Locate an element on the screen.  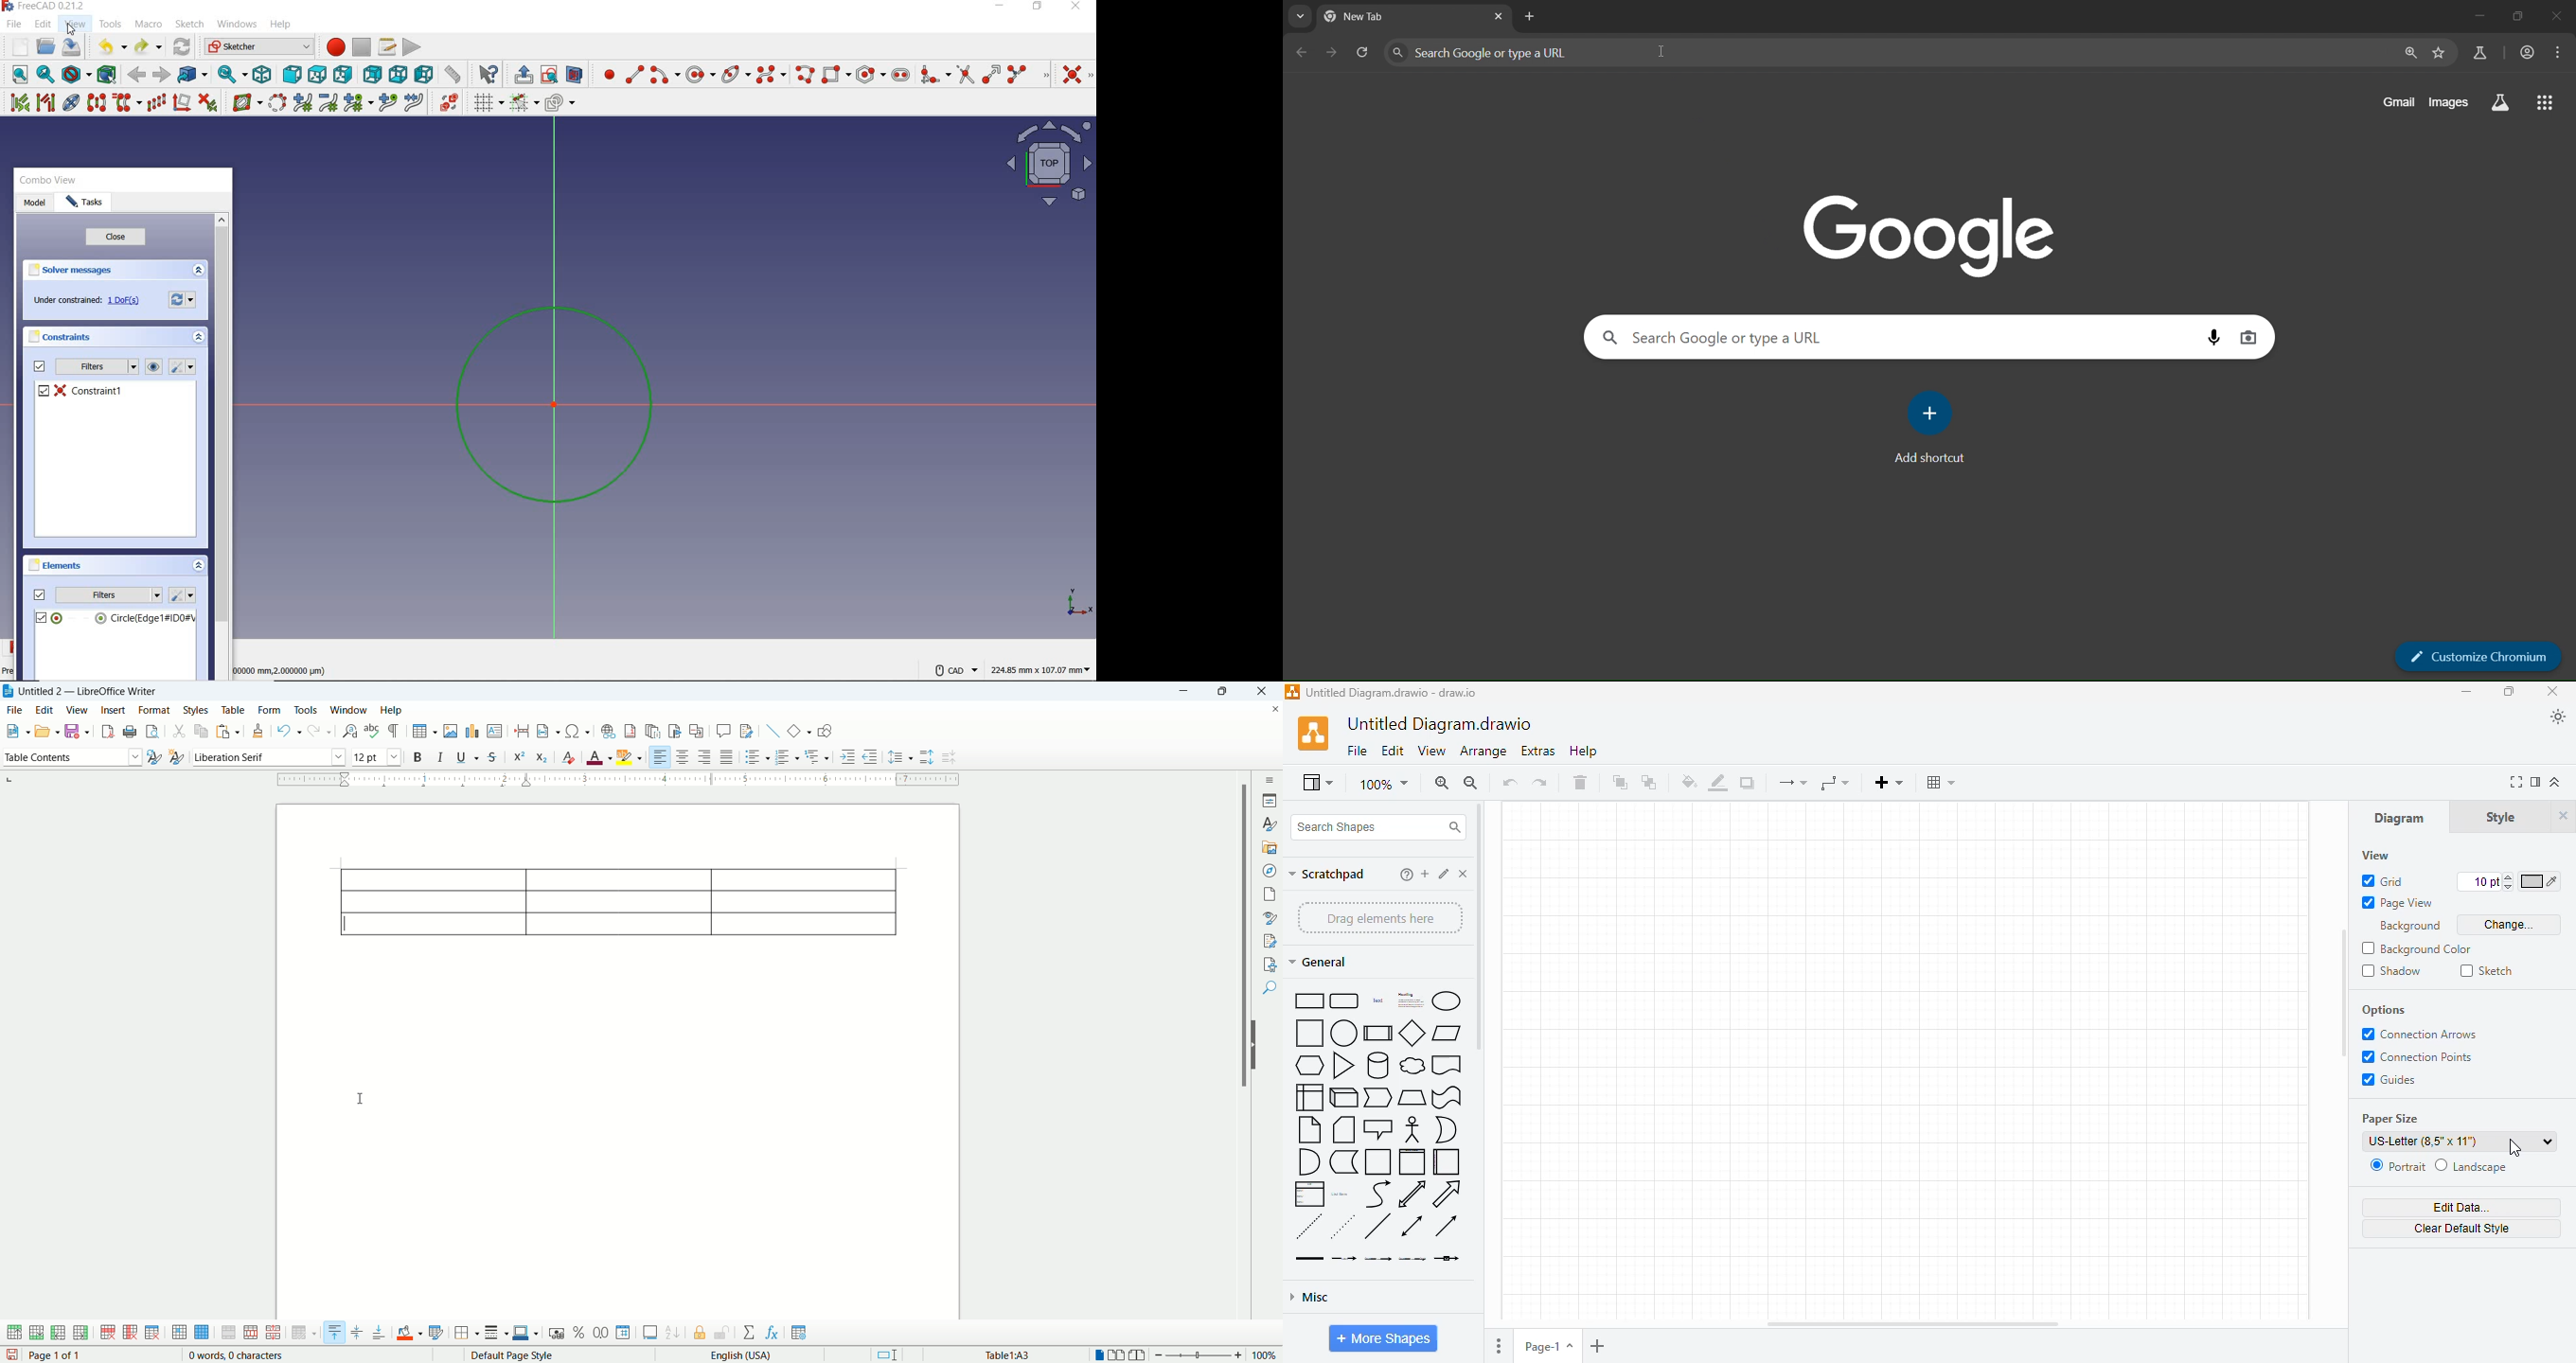
forward is located at coordinates (162, 76).